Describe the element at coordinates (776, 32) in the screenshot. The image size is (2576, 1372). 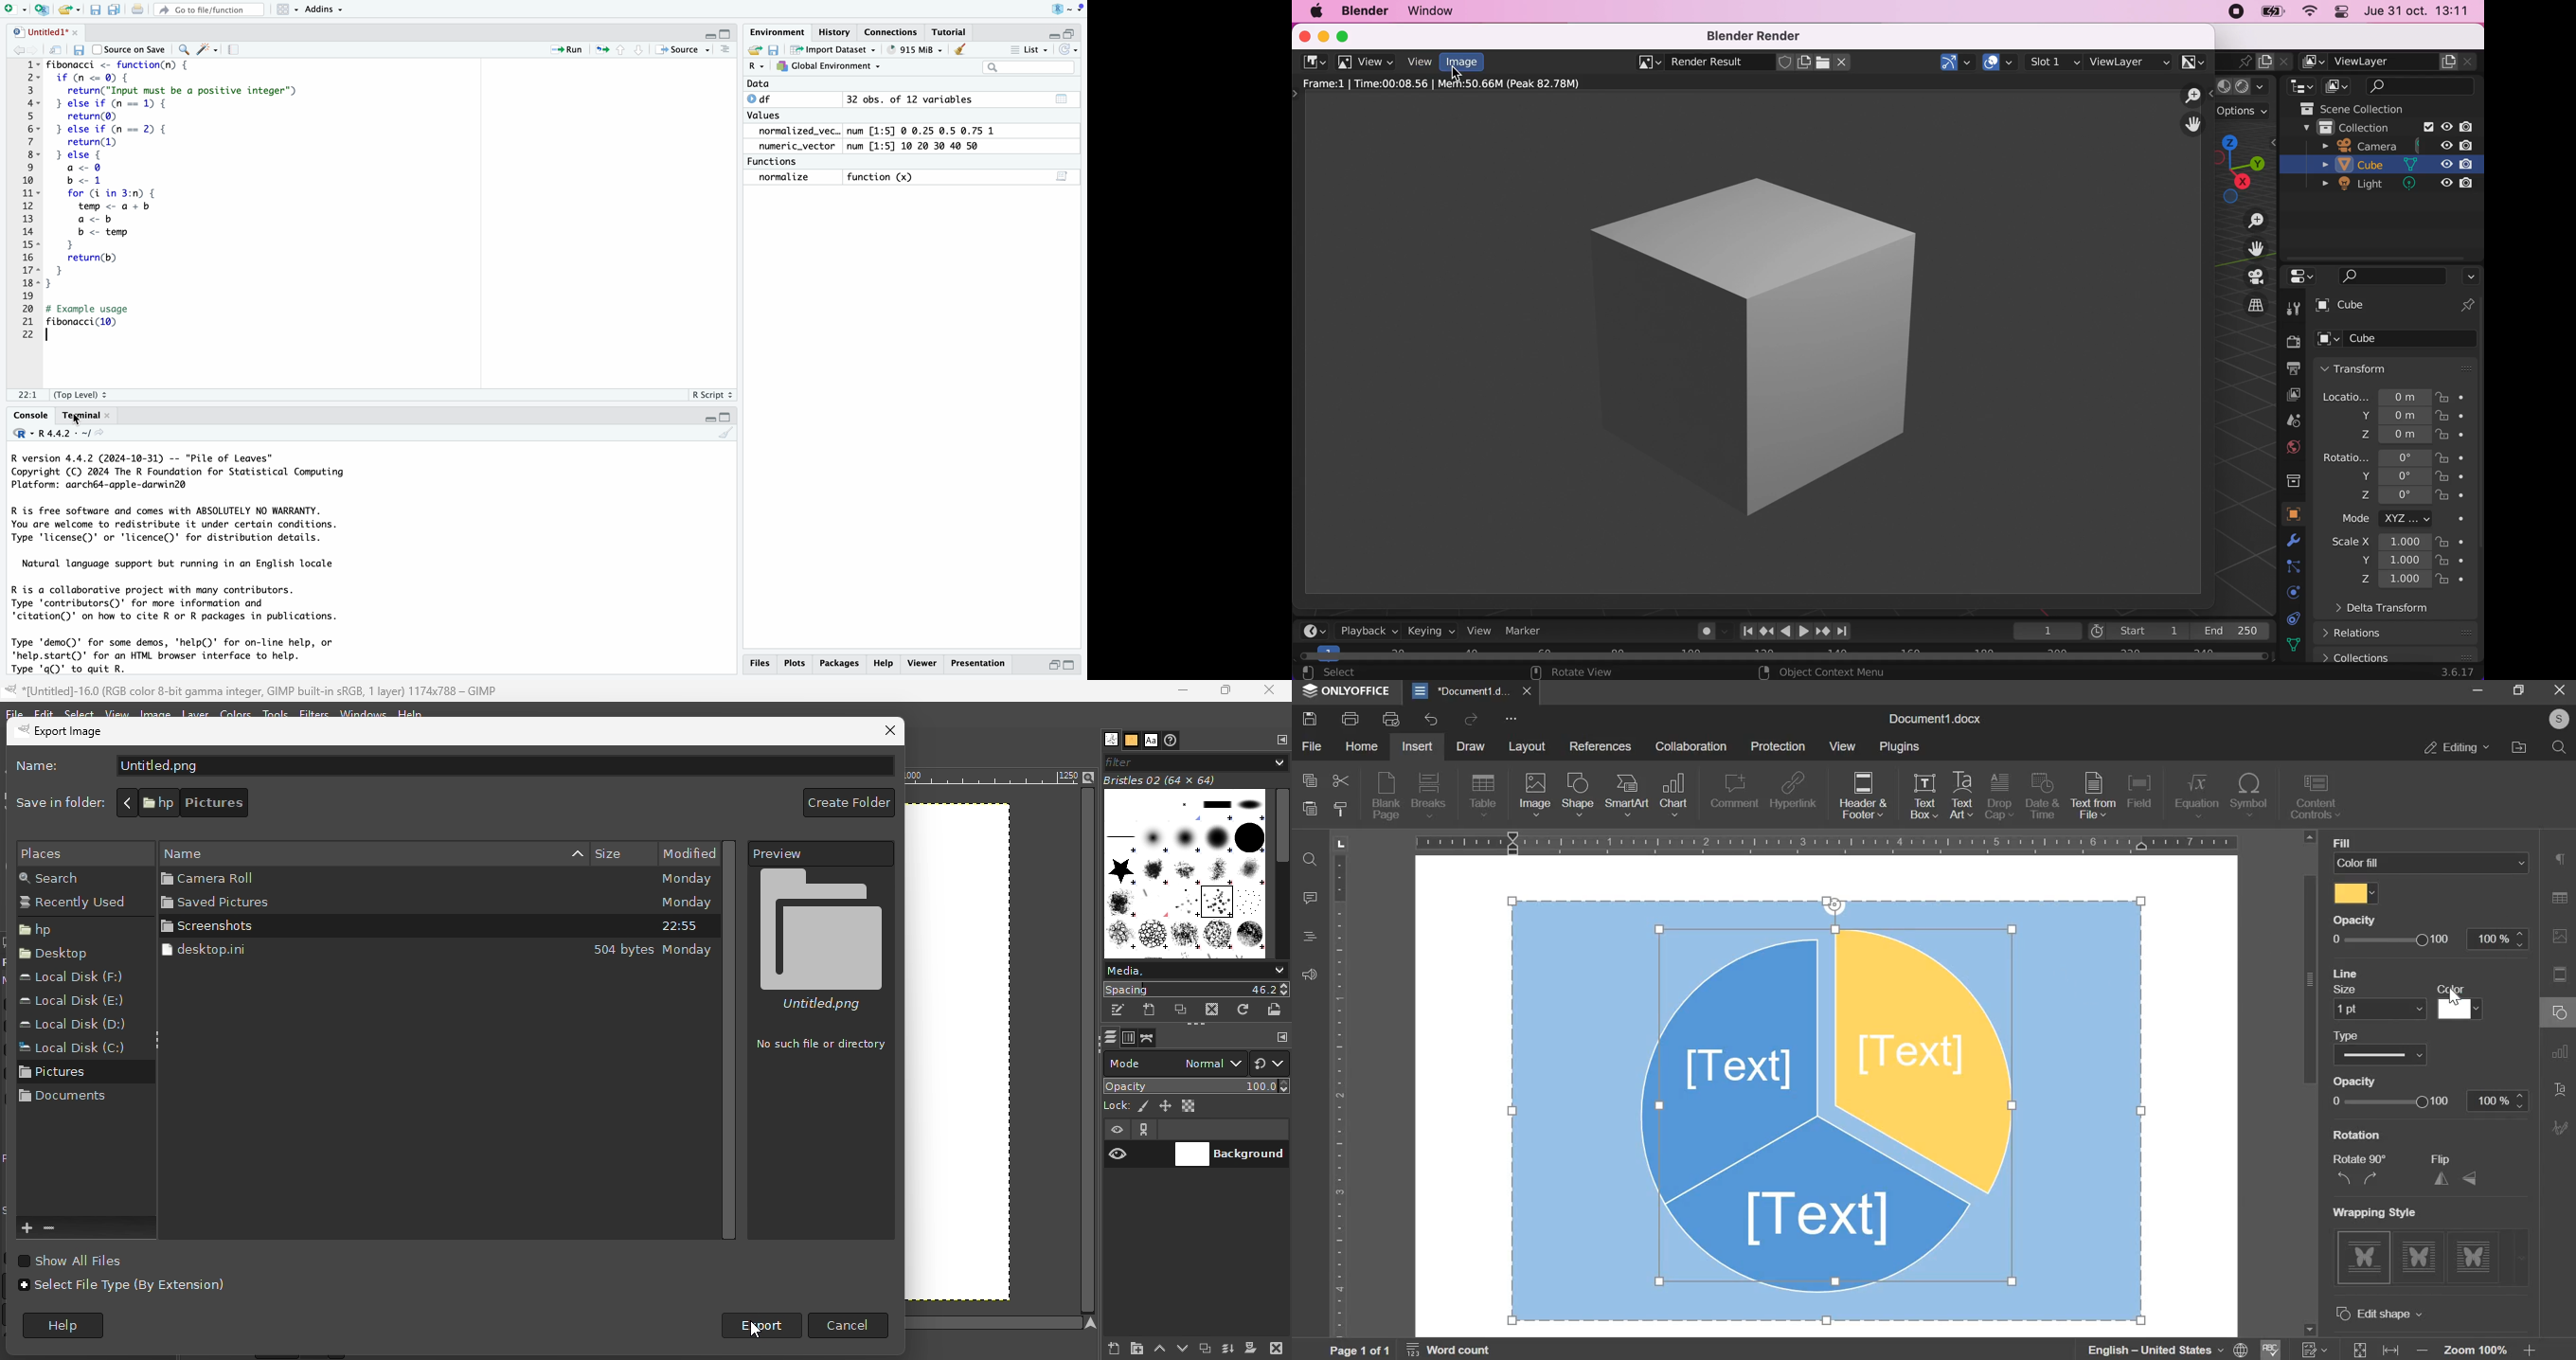
I see `environment` at that location.